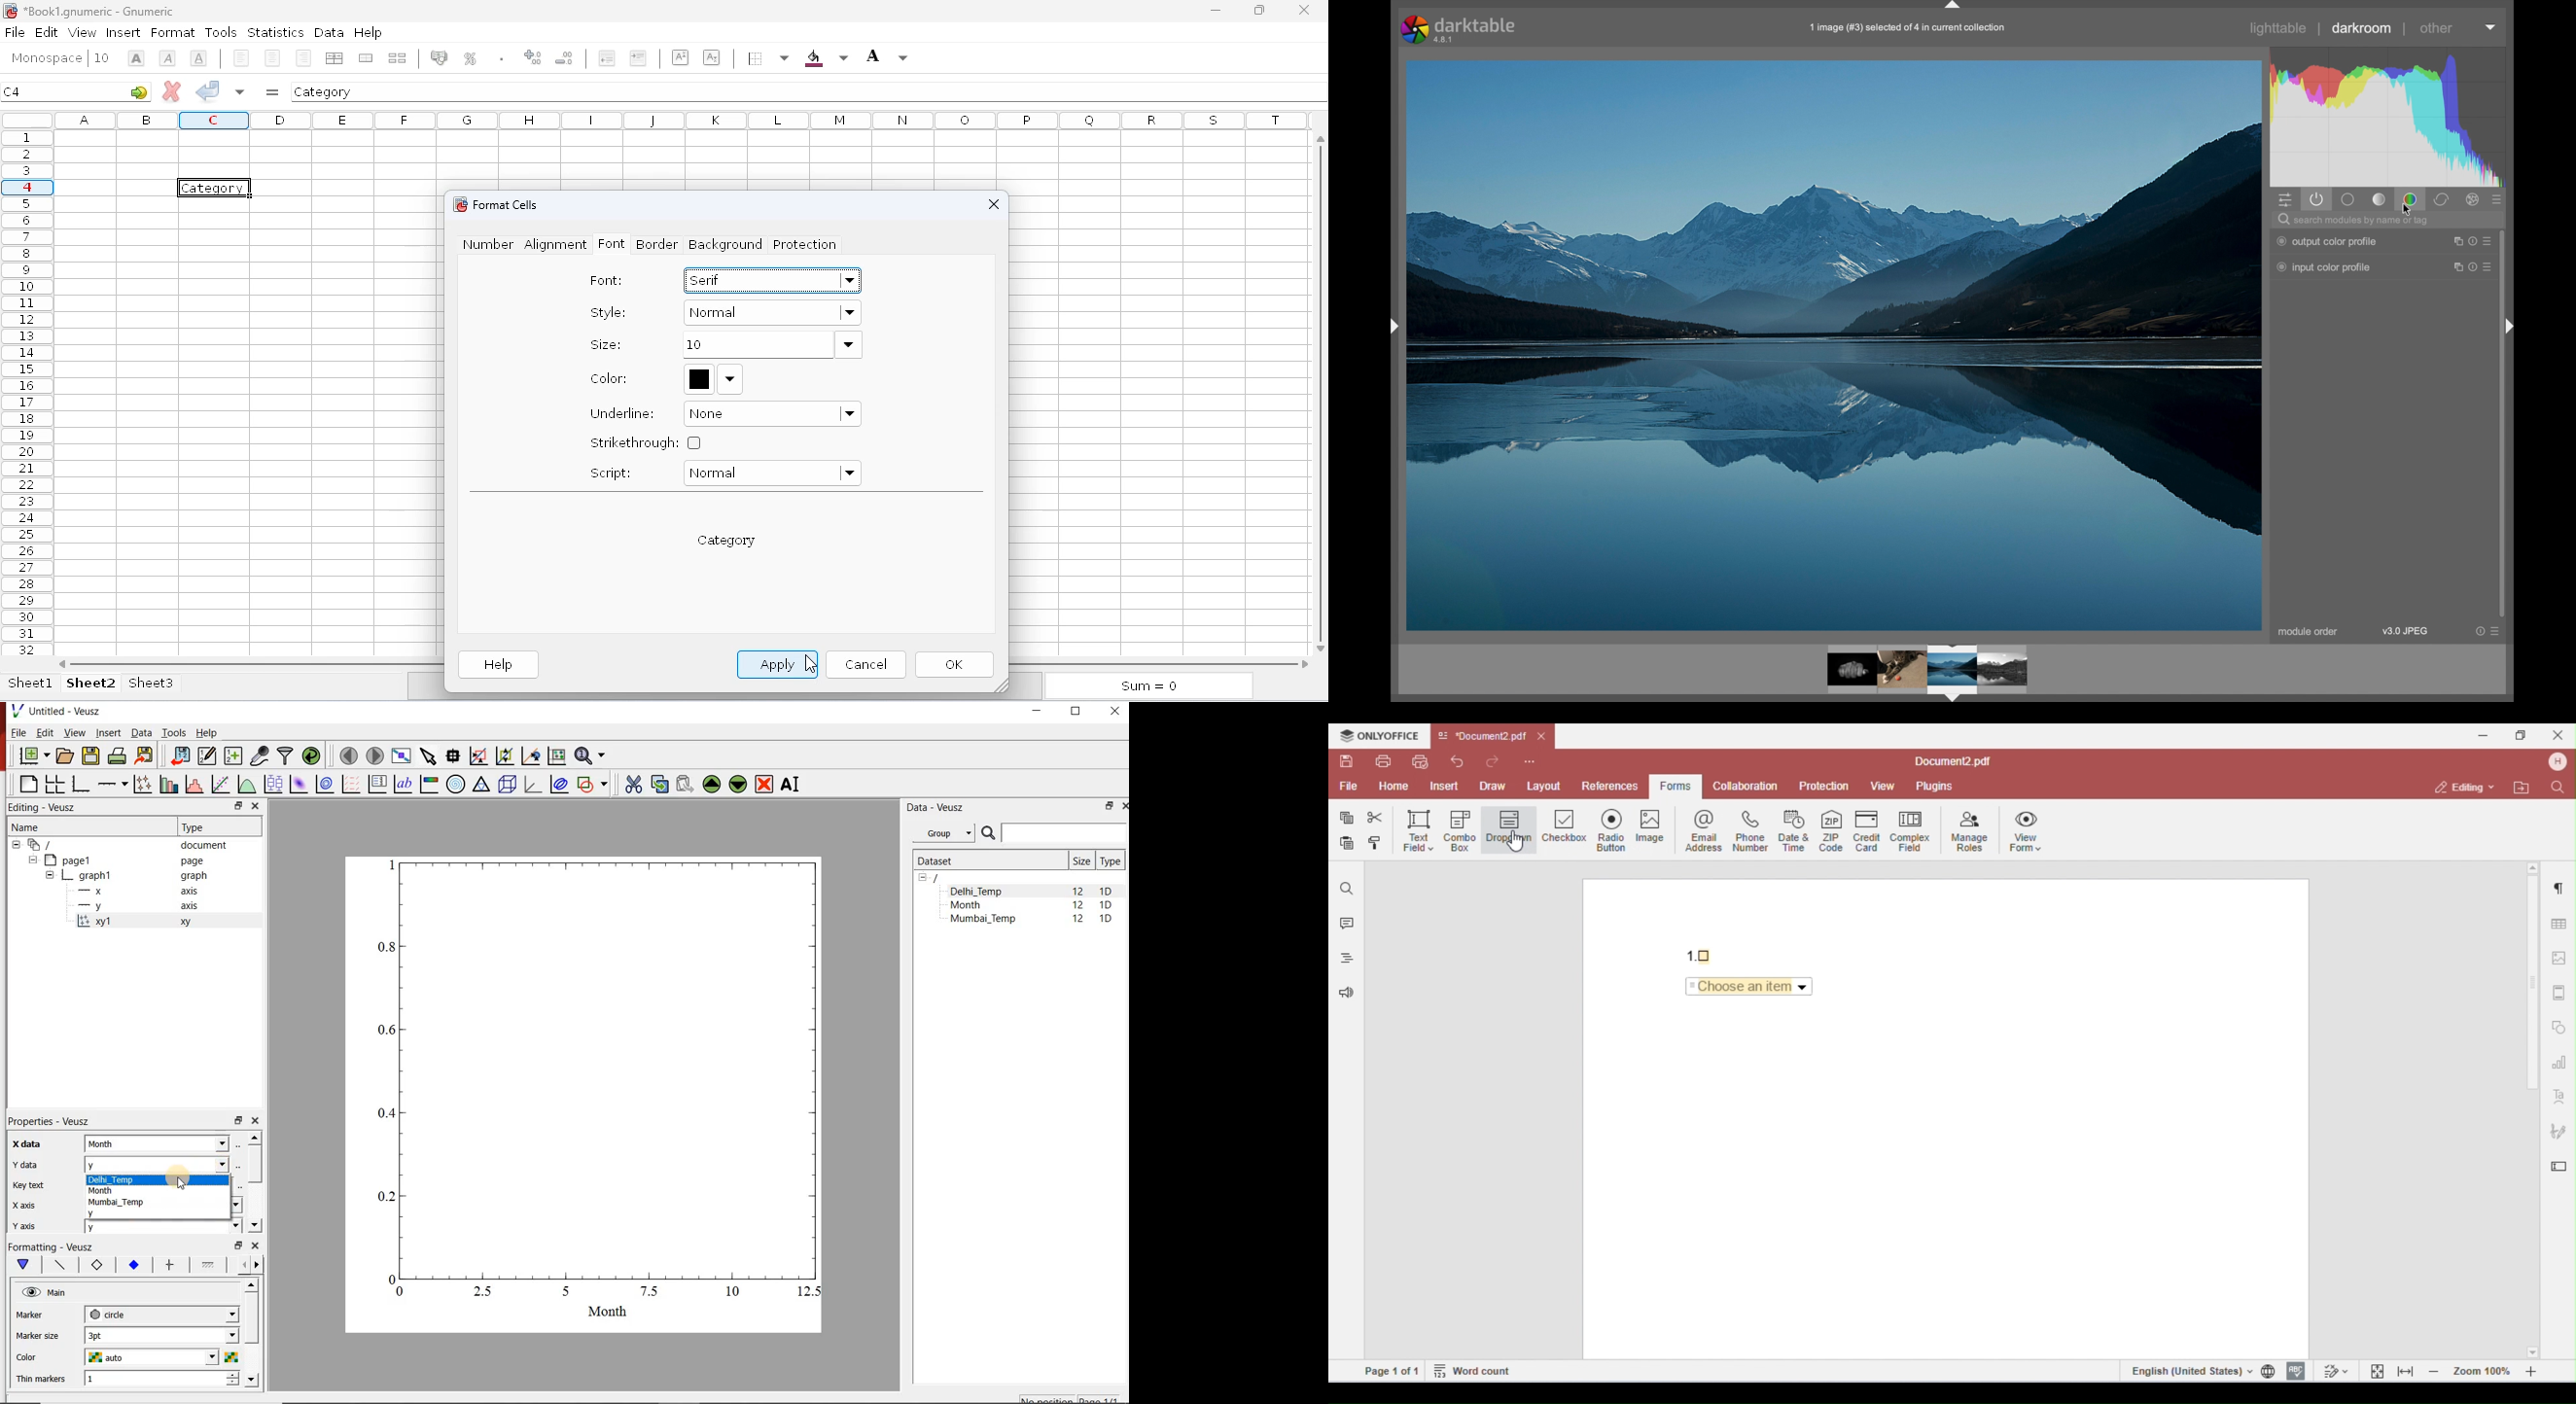  I want to click on underline:, so click(623, 413).